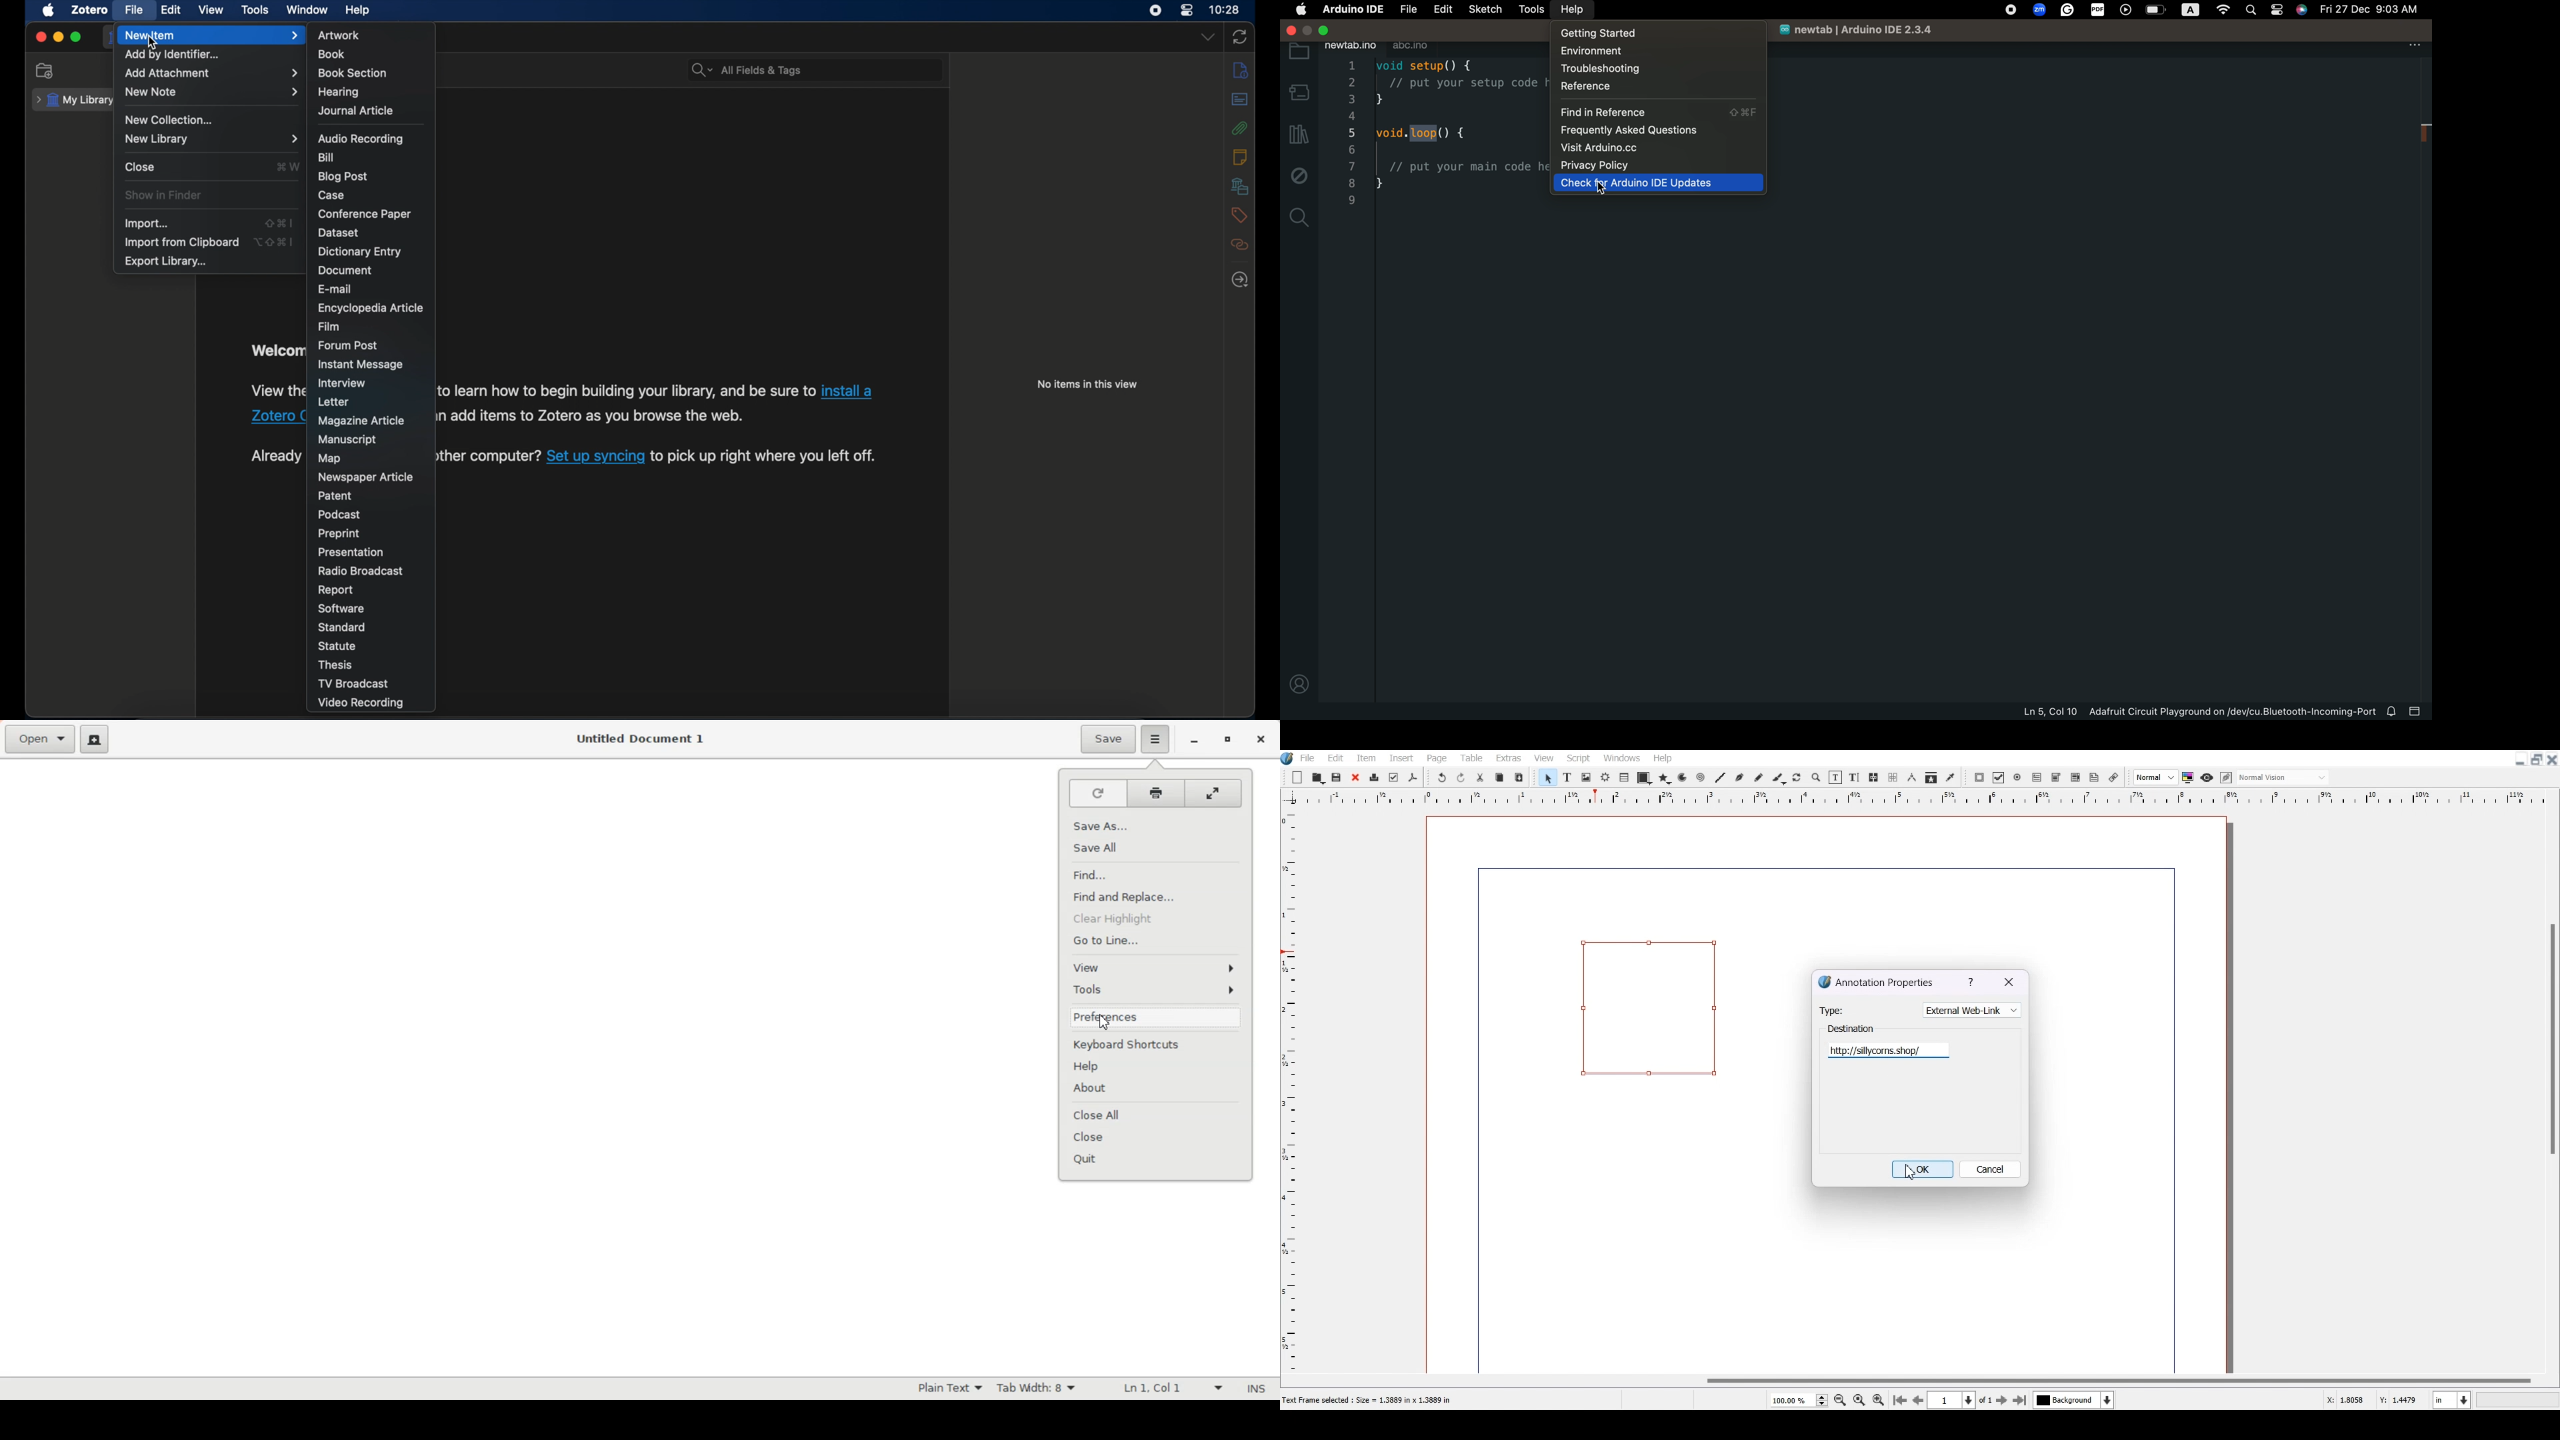 The image size is (2576, 1456). Describe the element at coordinates (2206, 777) in the screenshot. I see `Preview mode` at that location.